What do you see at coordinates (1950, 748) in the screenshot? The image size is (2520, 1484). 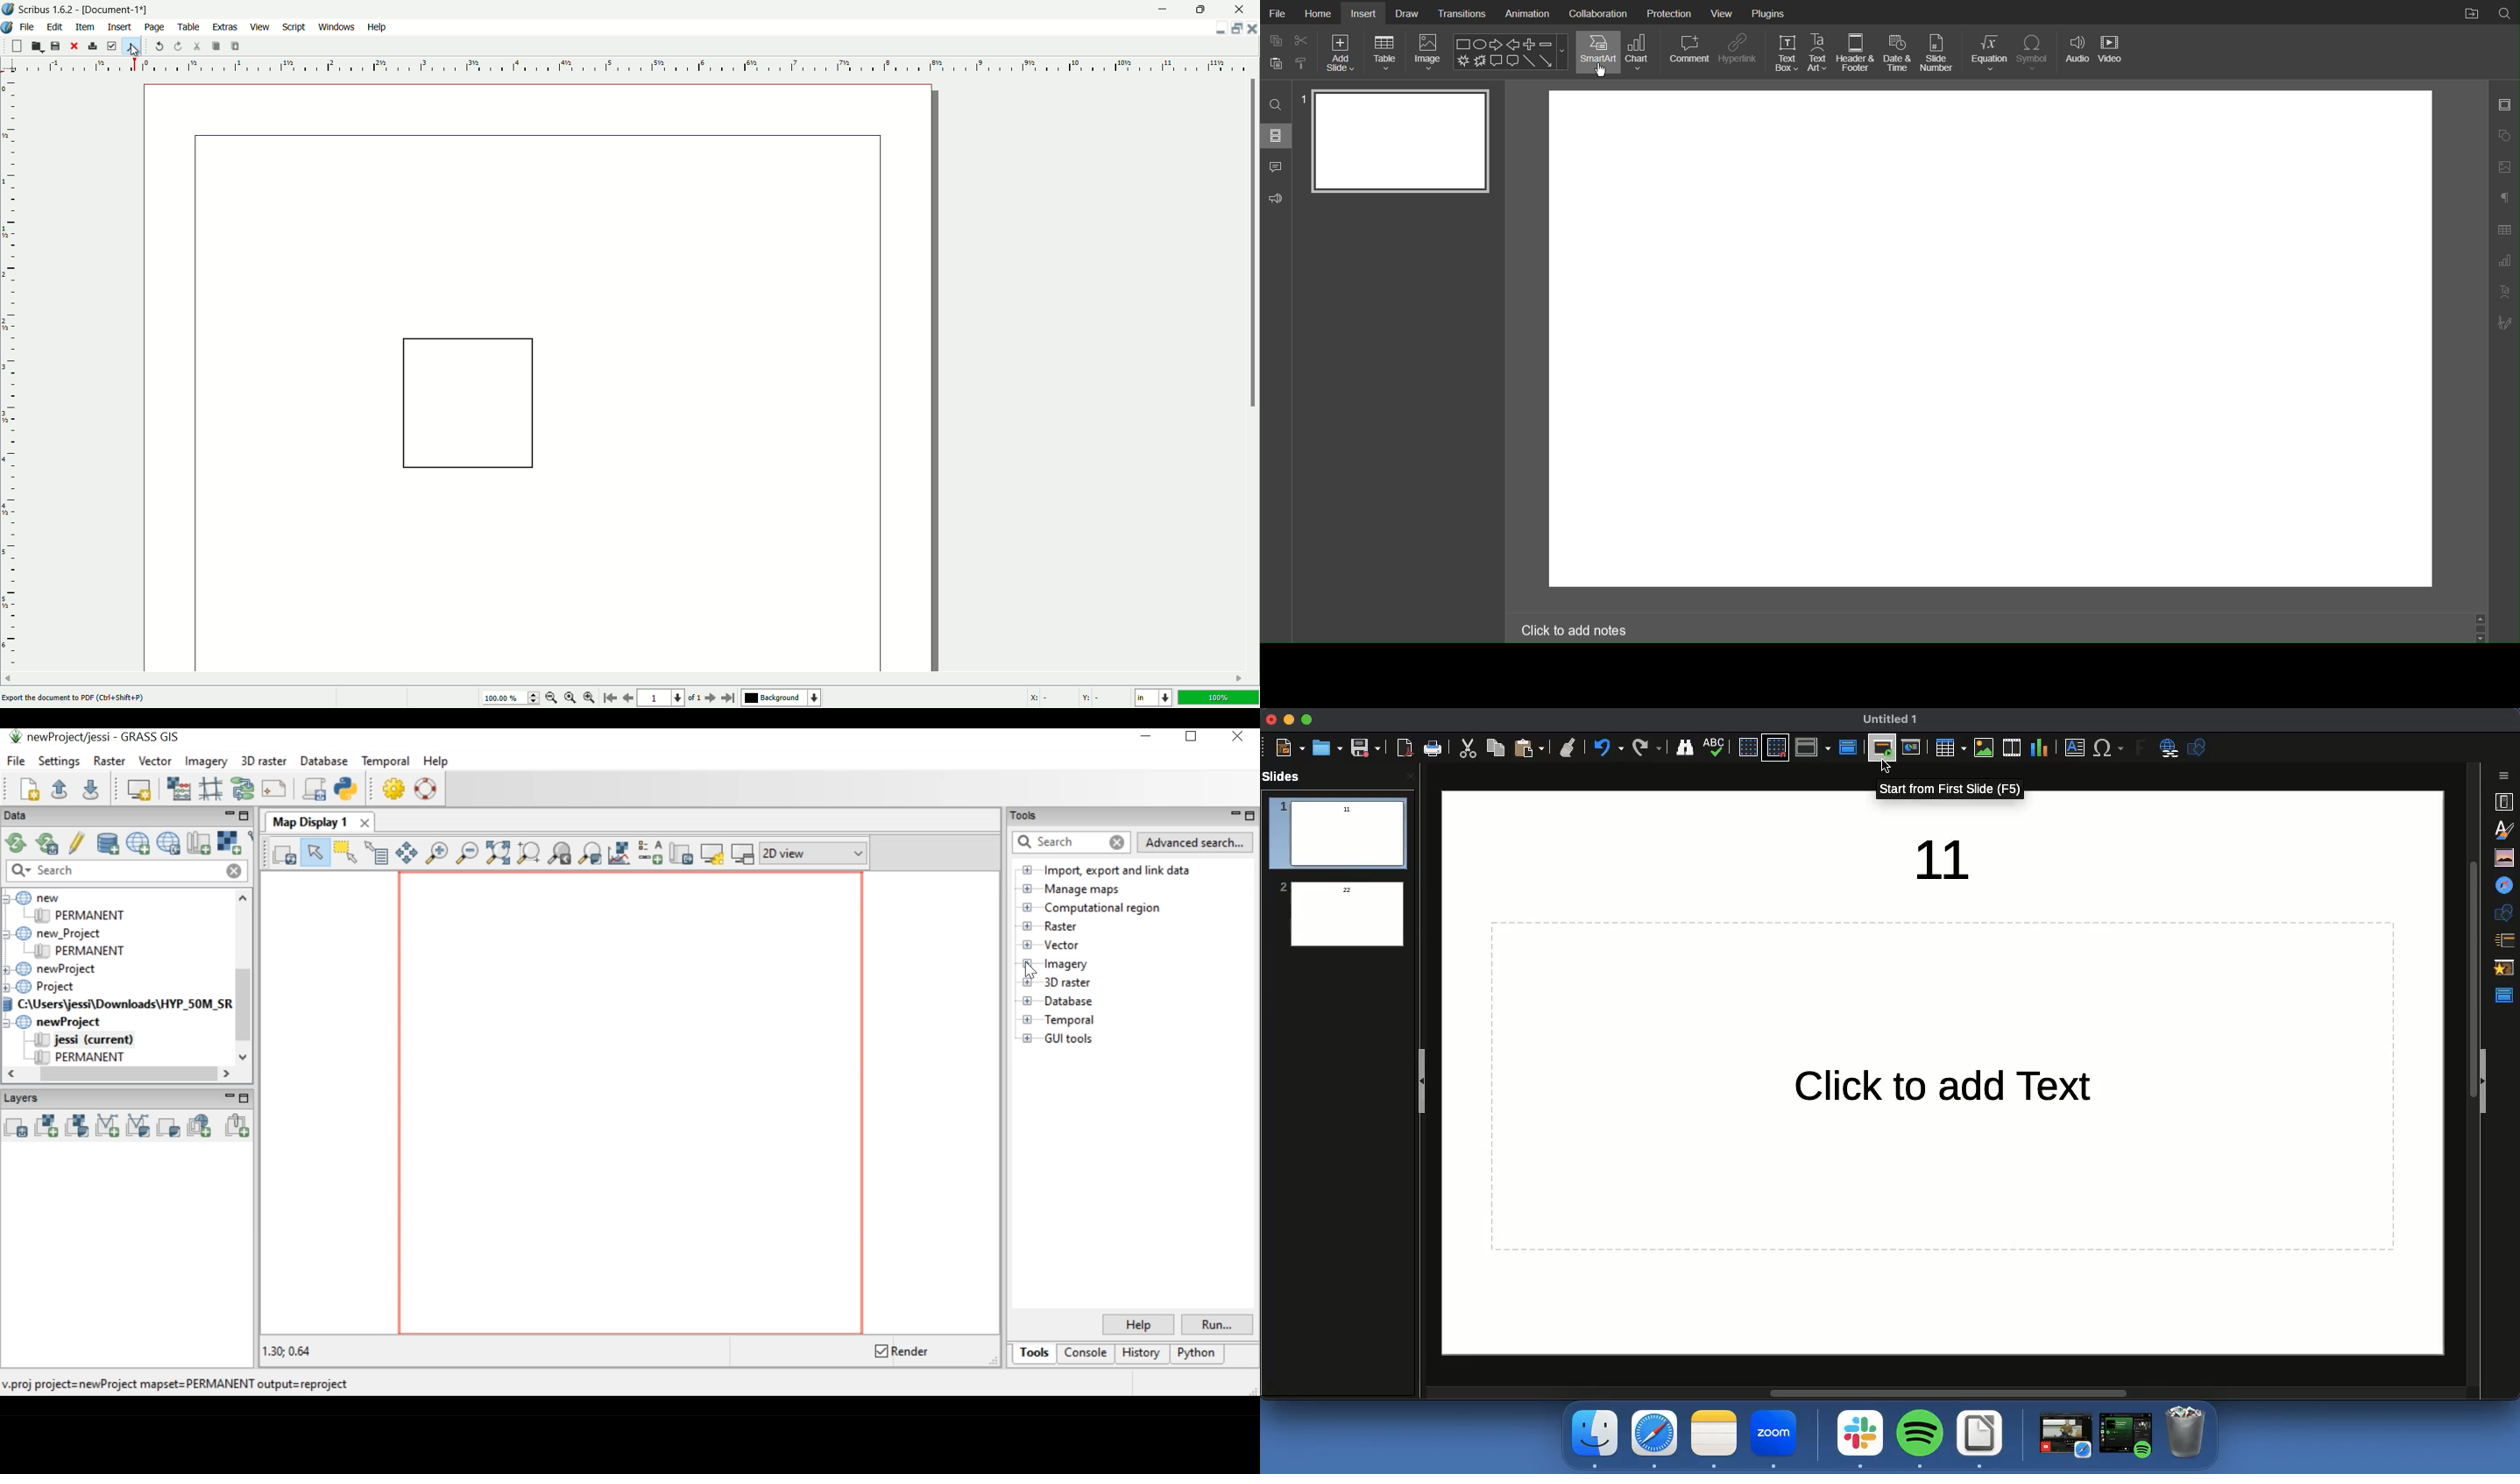 I see `Table` at bounding box center [1950, 748].